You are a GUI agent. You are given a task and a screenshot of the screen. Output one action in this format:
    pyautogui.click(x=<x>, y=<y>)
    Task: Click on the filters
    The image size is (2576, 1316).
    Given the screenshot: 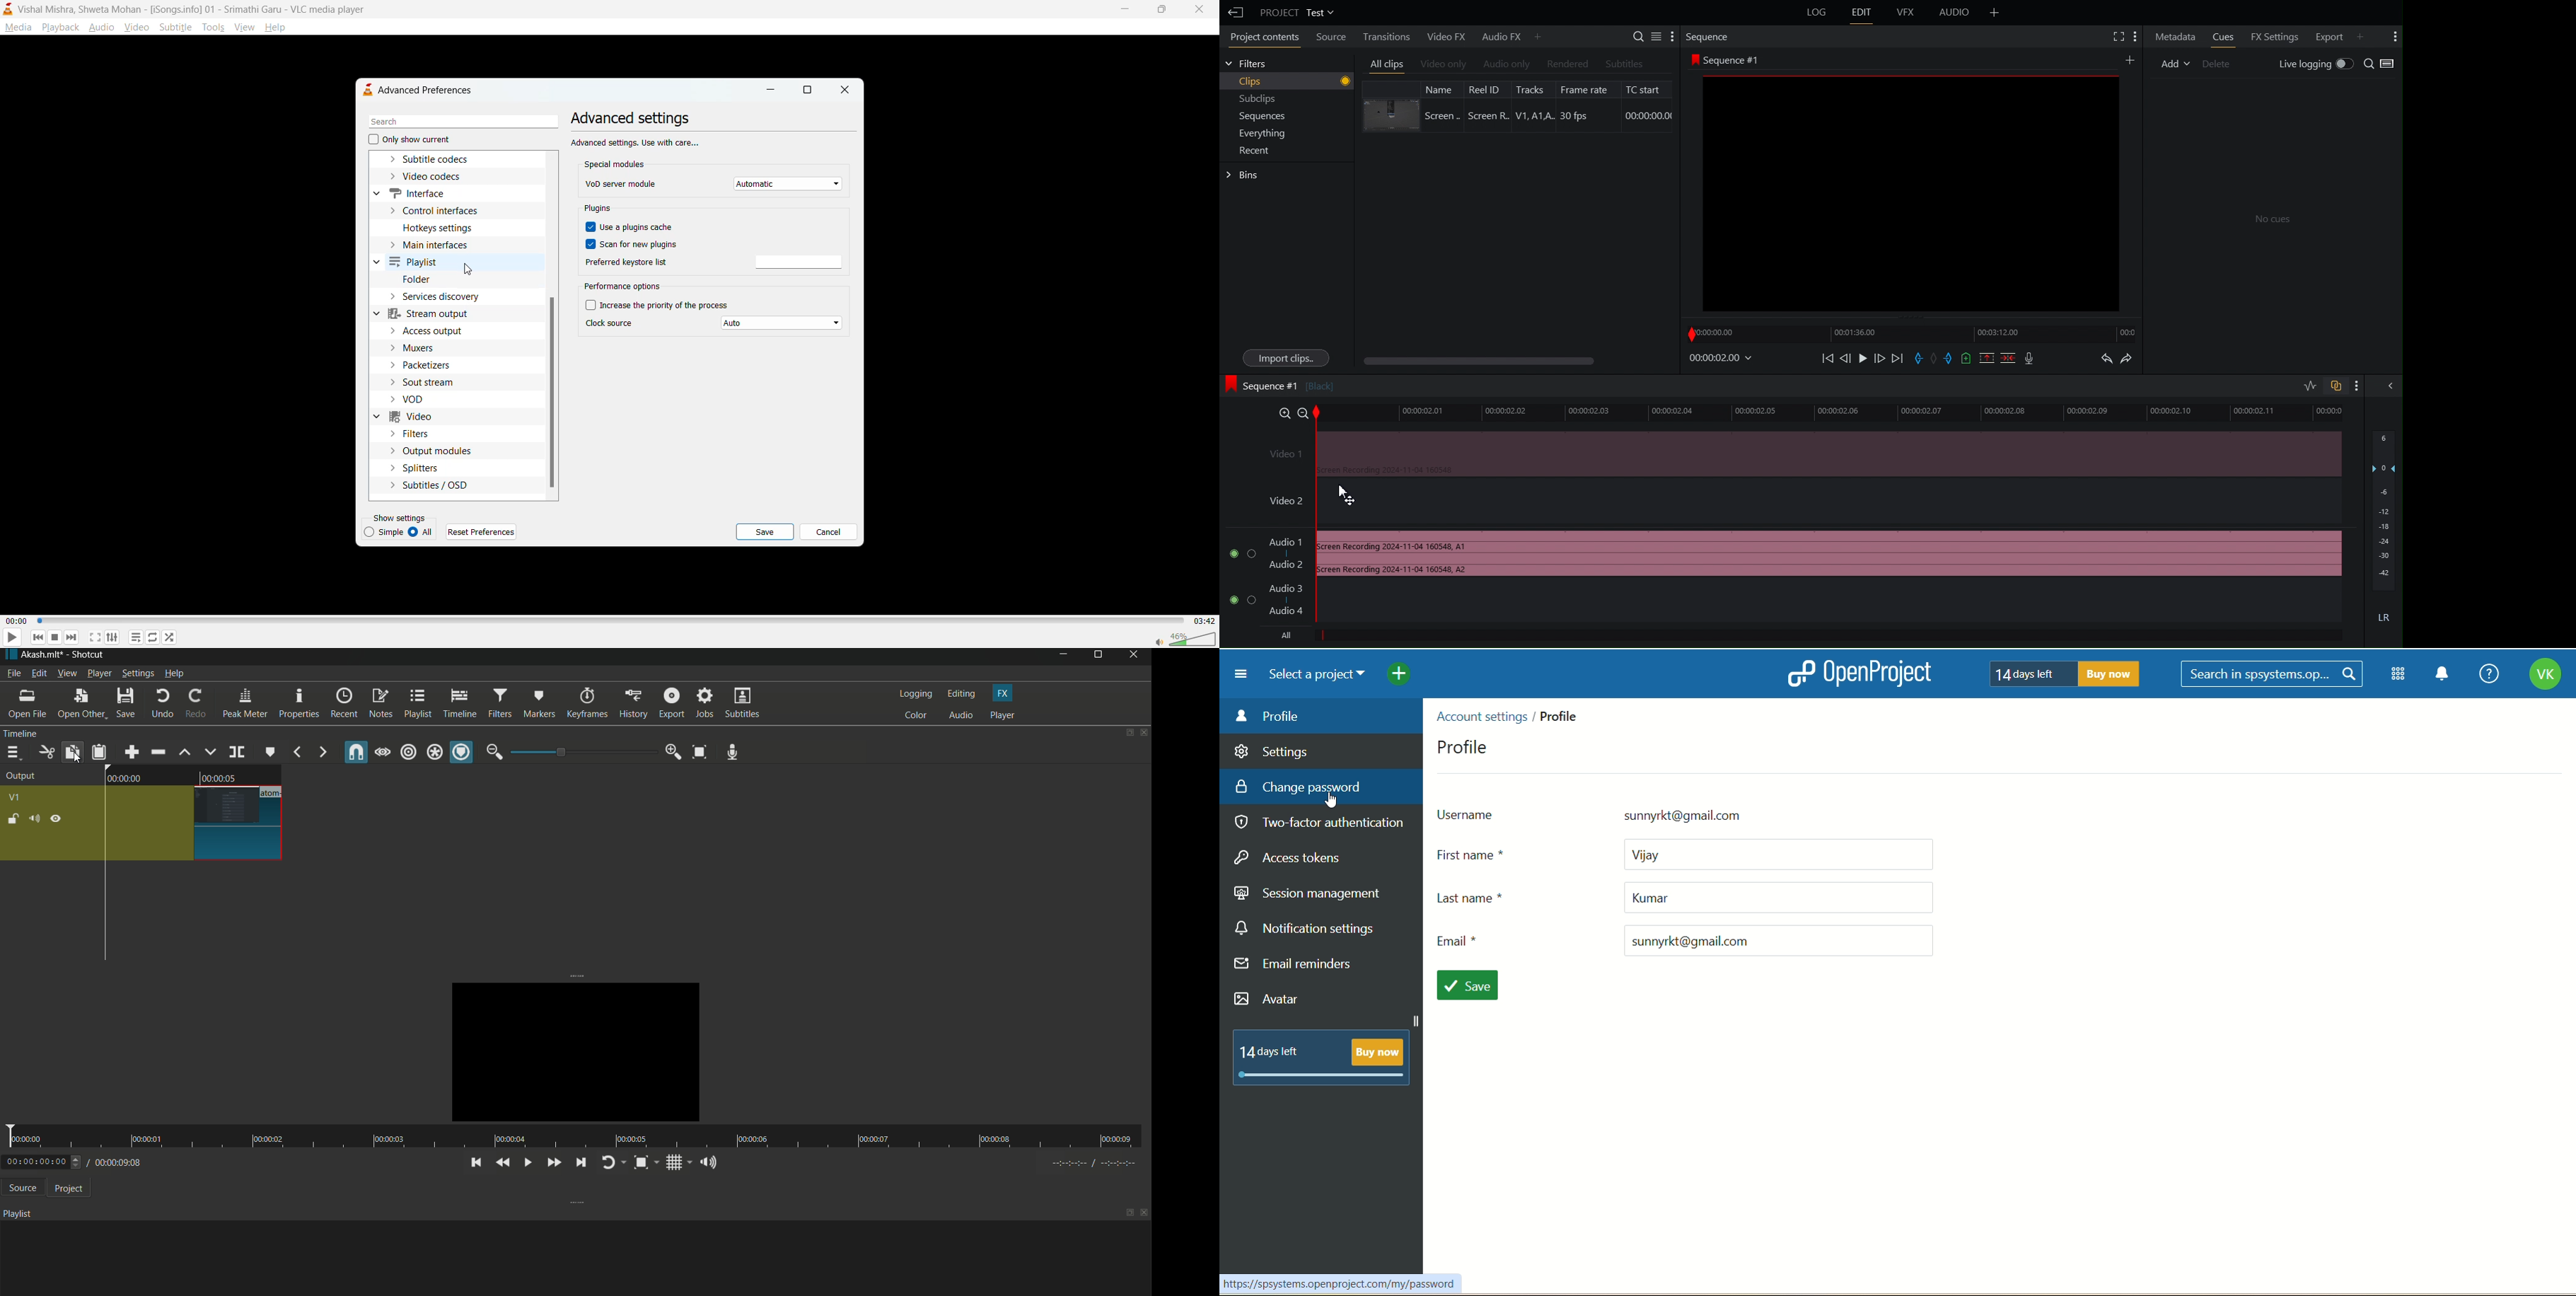 What is the action you would take?
    pyautogui.click(x=500, y=703)
    